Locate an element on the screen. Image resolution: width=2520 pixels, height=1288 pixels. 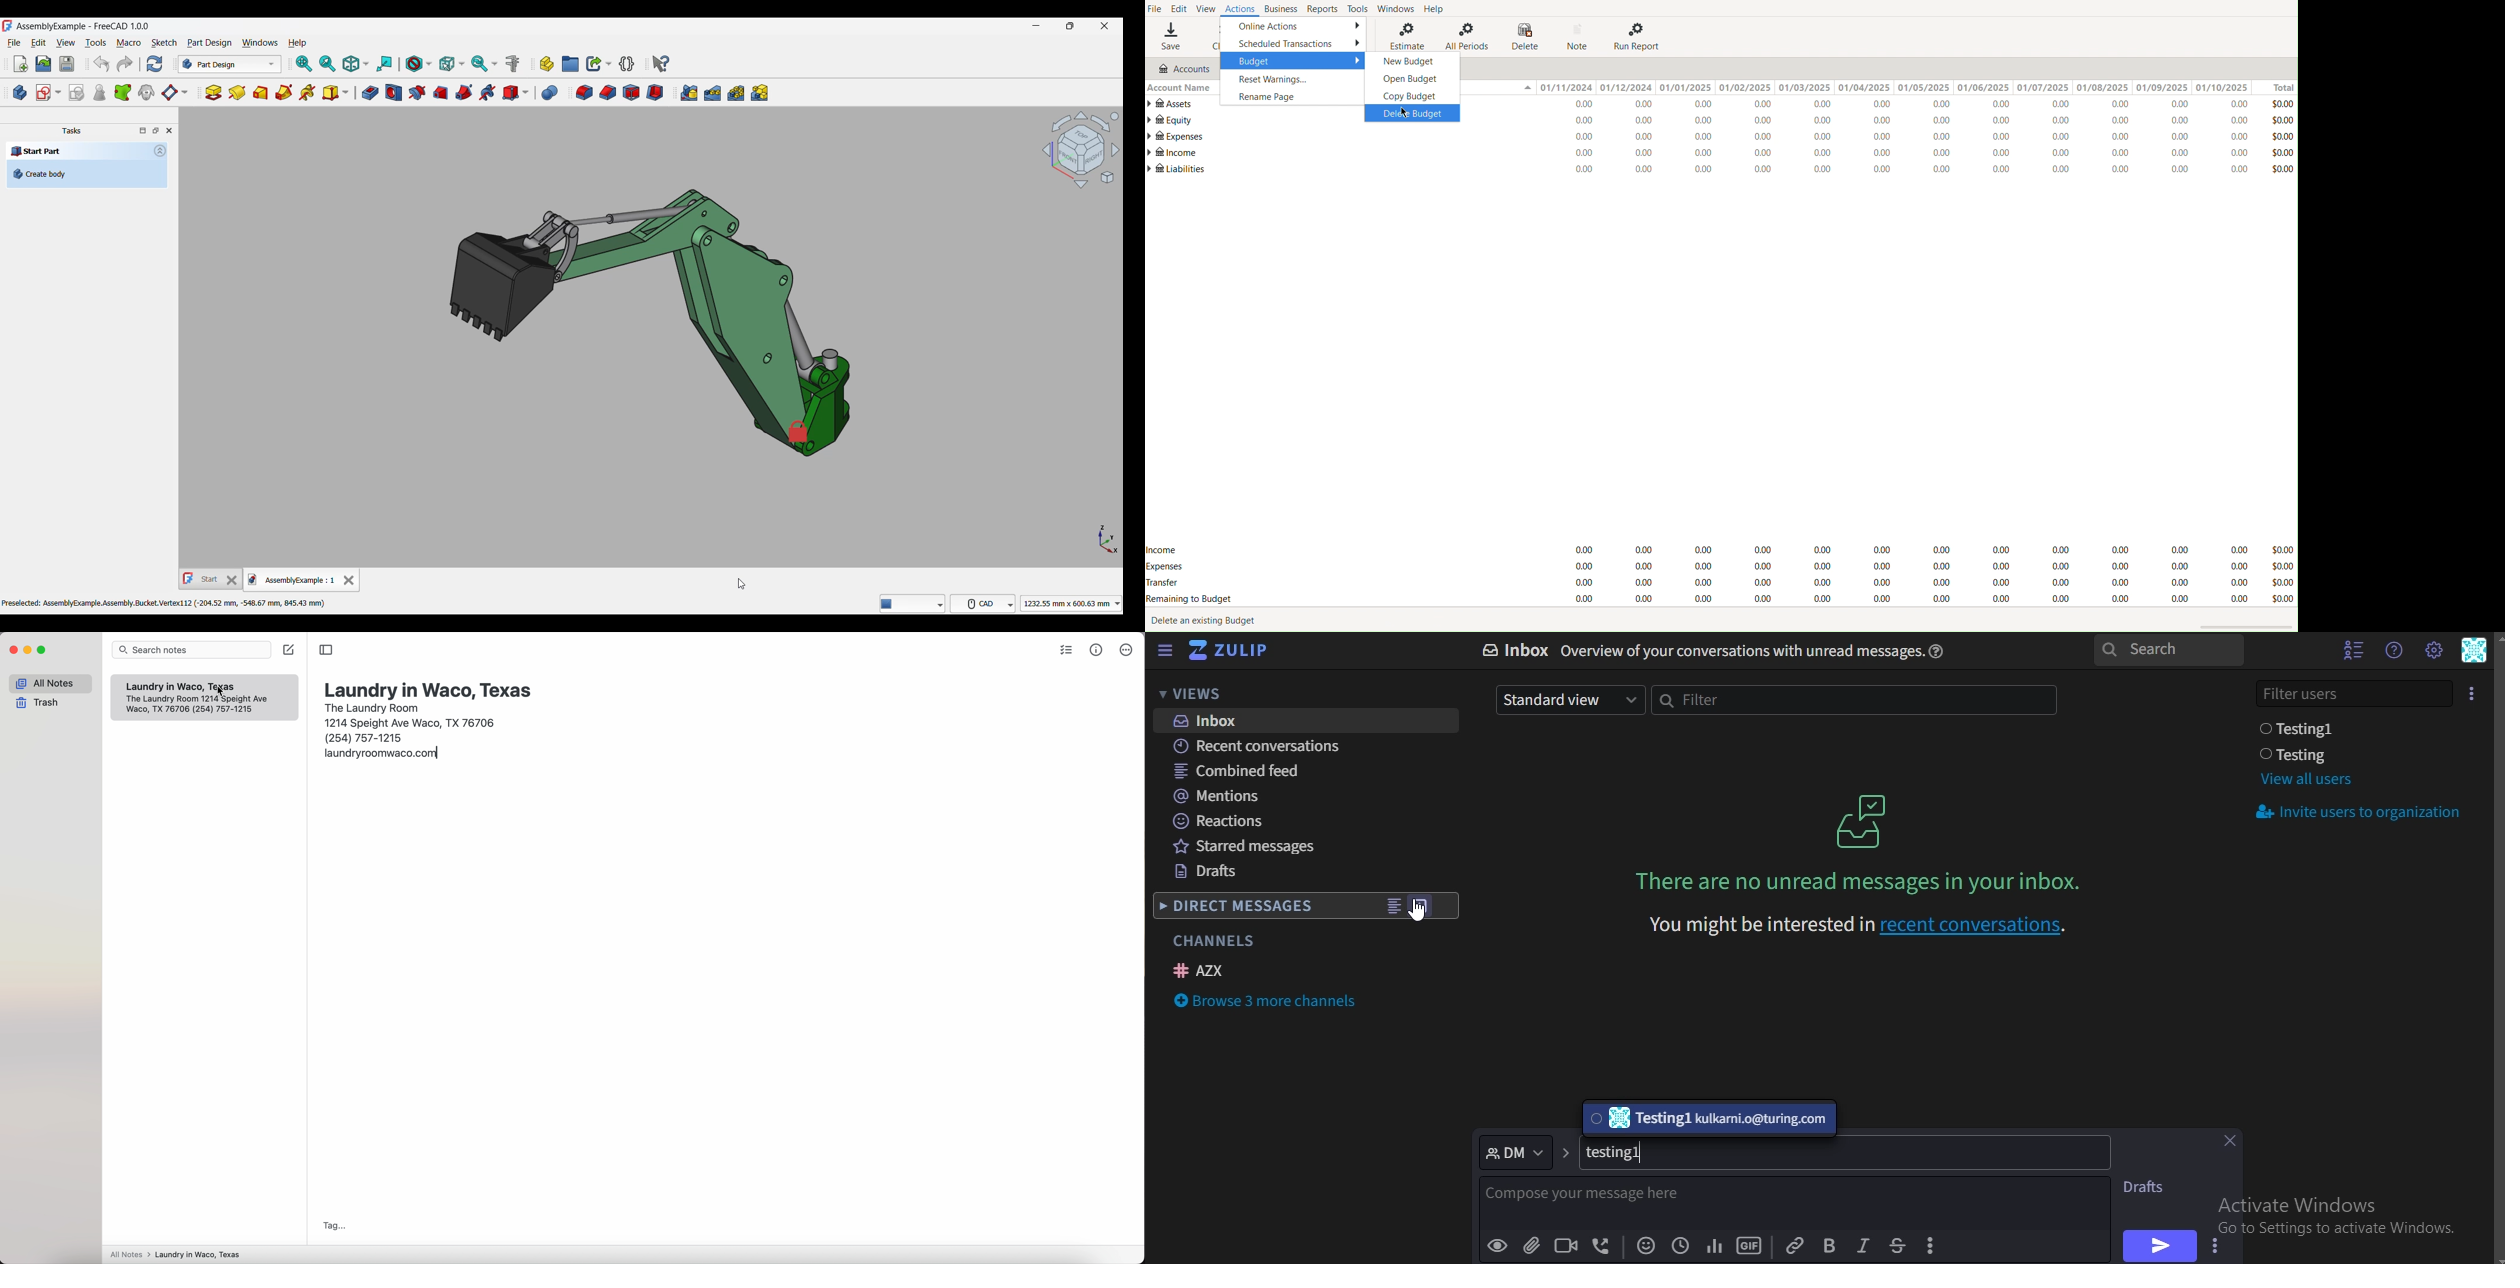
Reports is located at coordinates (1322, 8).